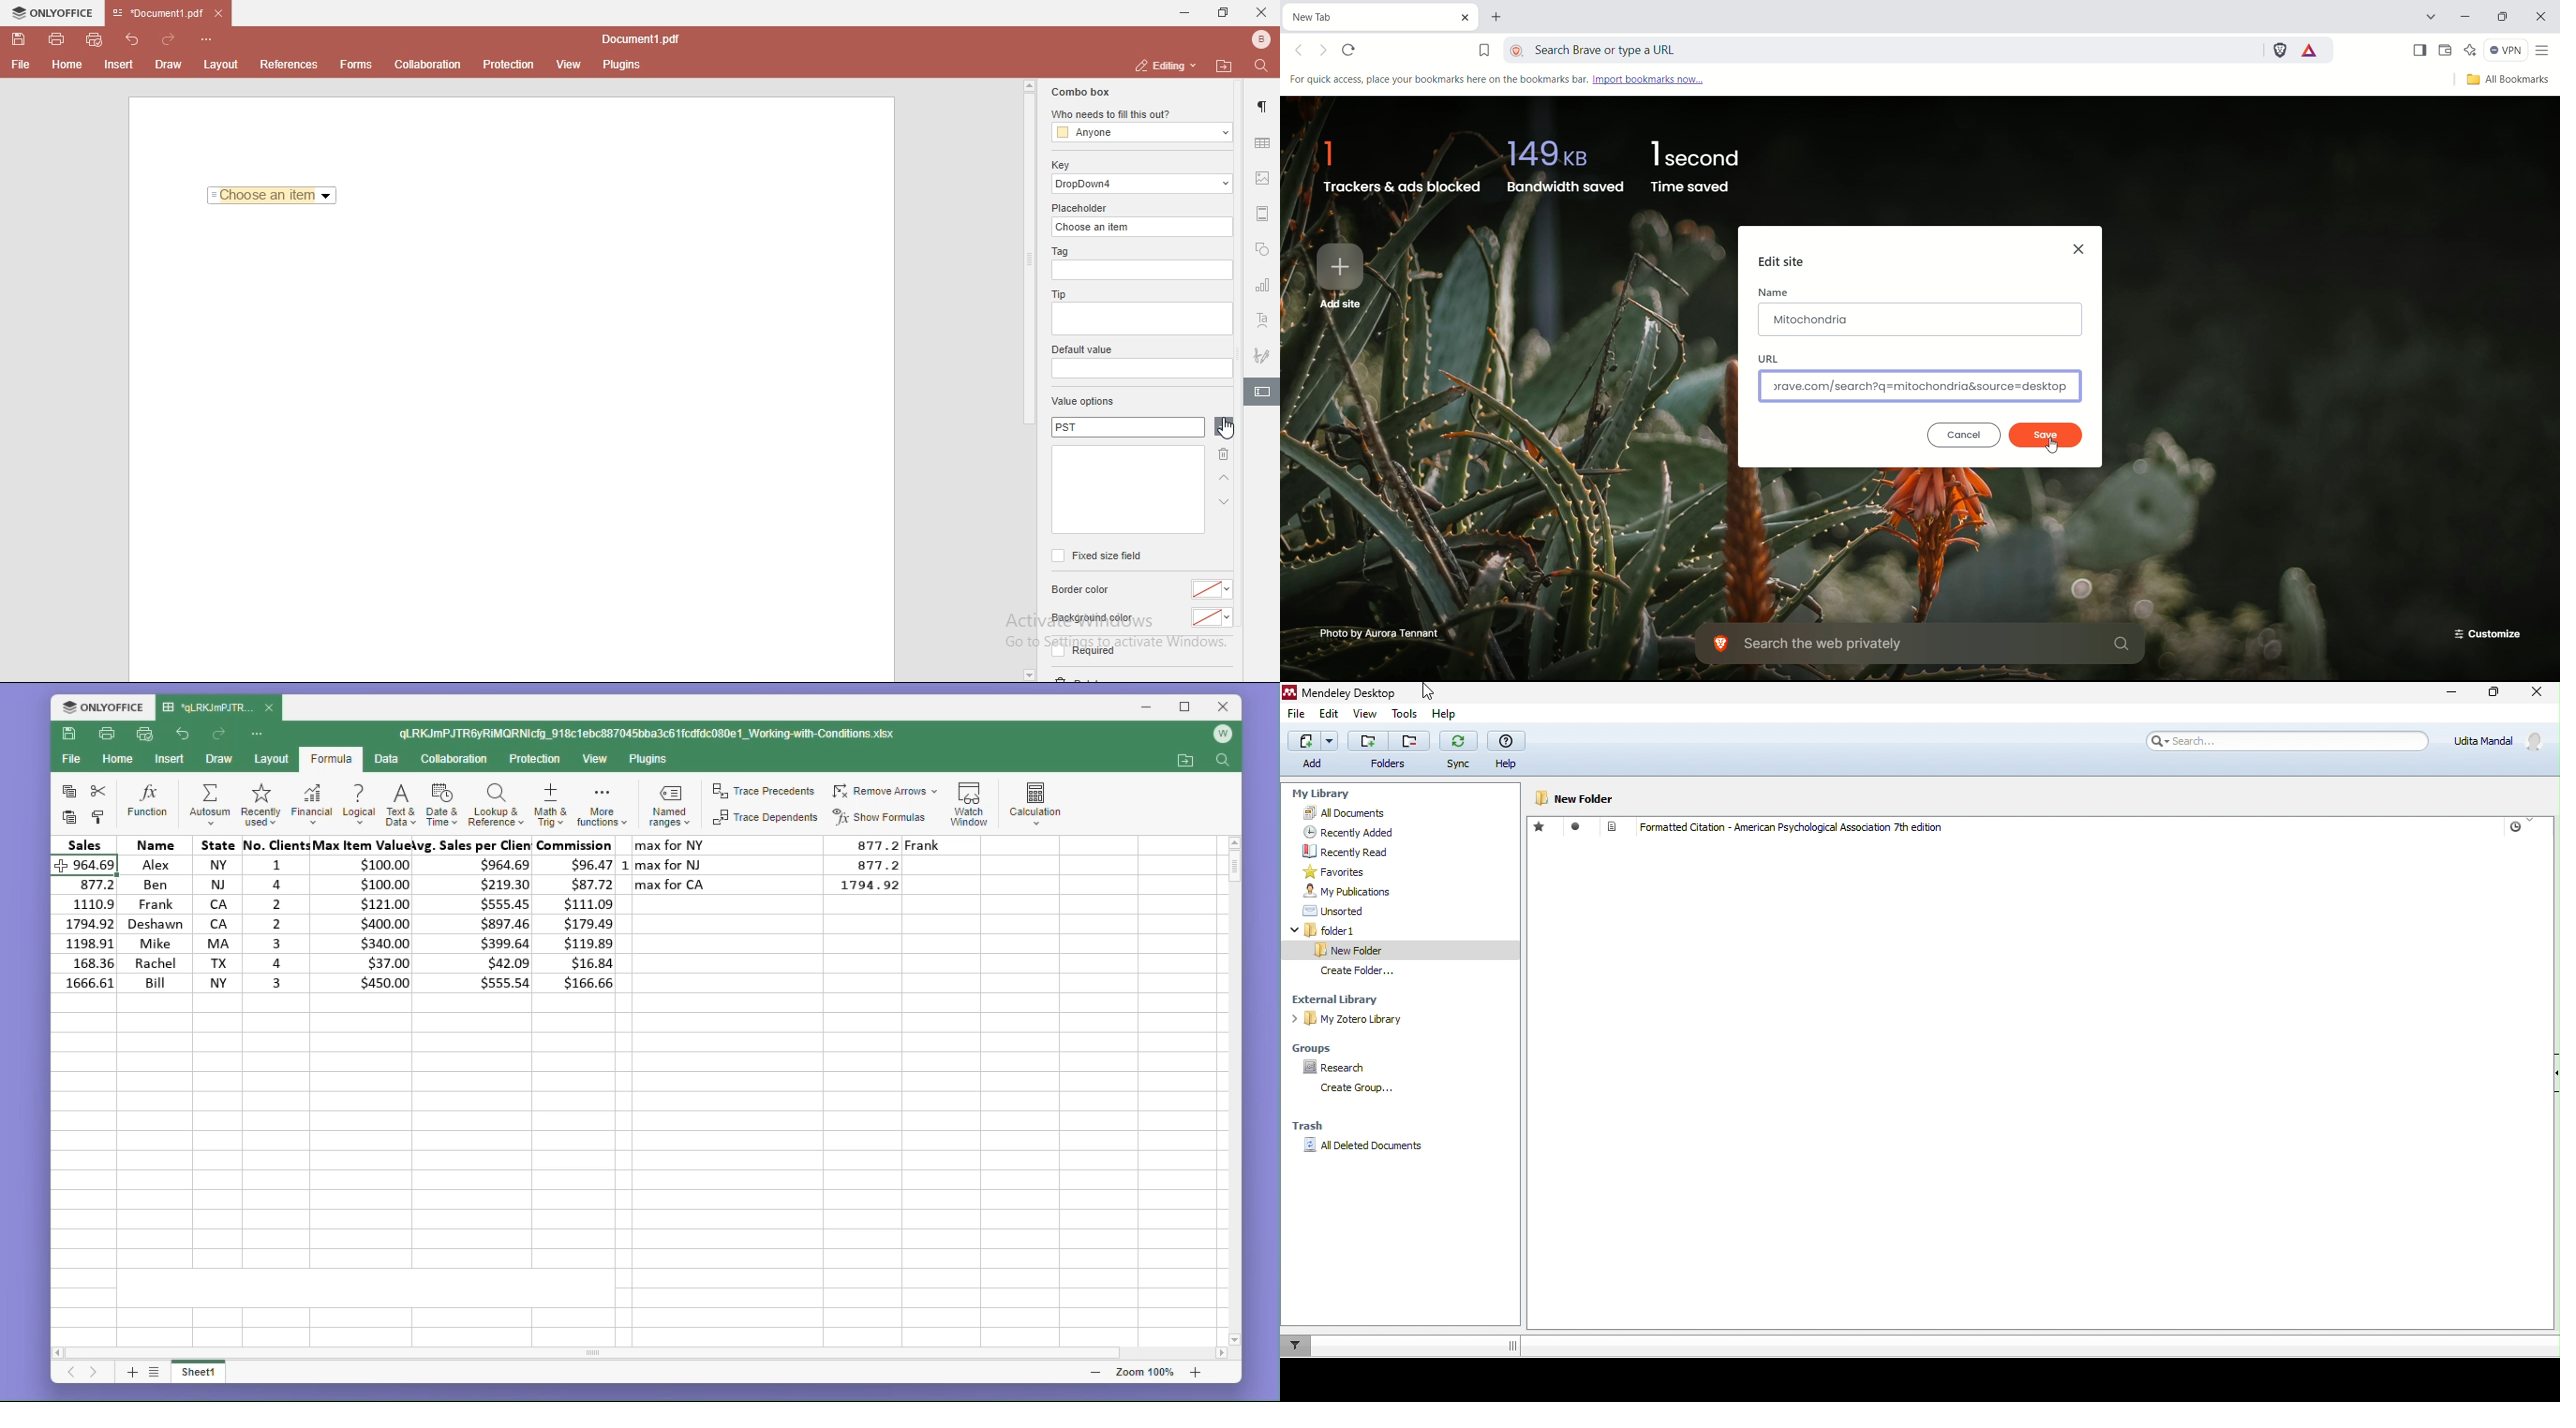  What do you see at coordinates (1353, 1018) in the screenshot?
I see `my zotero library` at bounding box center [1353, 1018].